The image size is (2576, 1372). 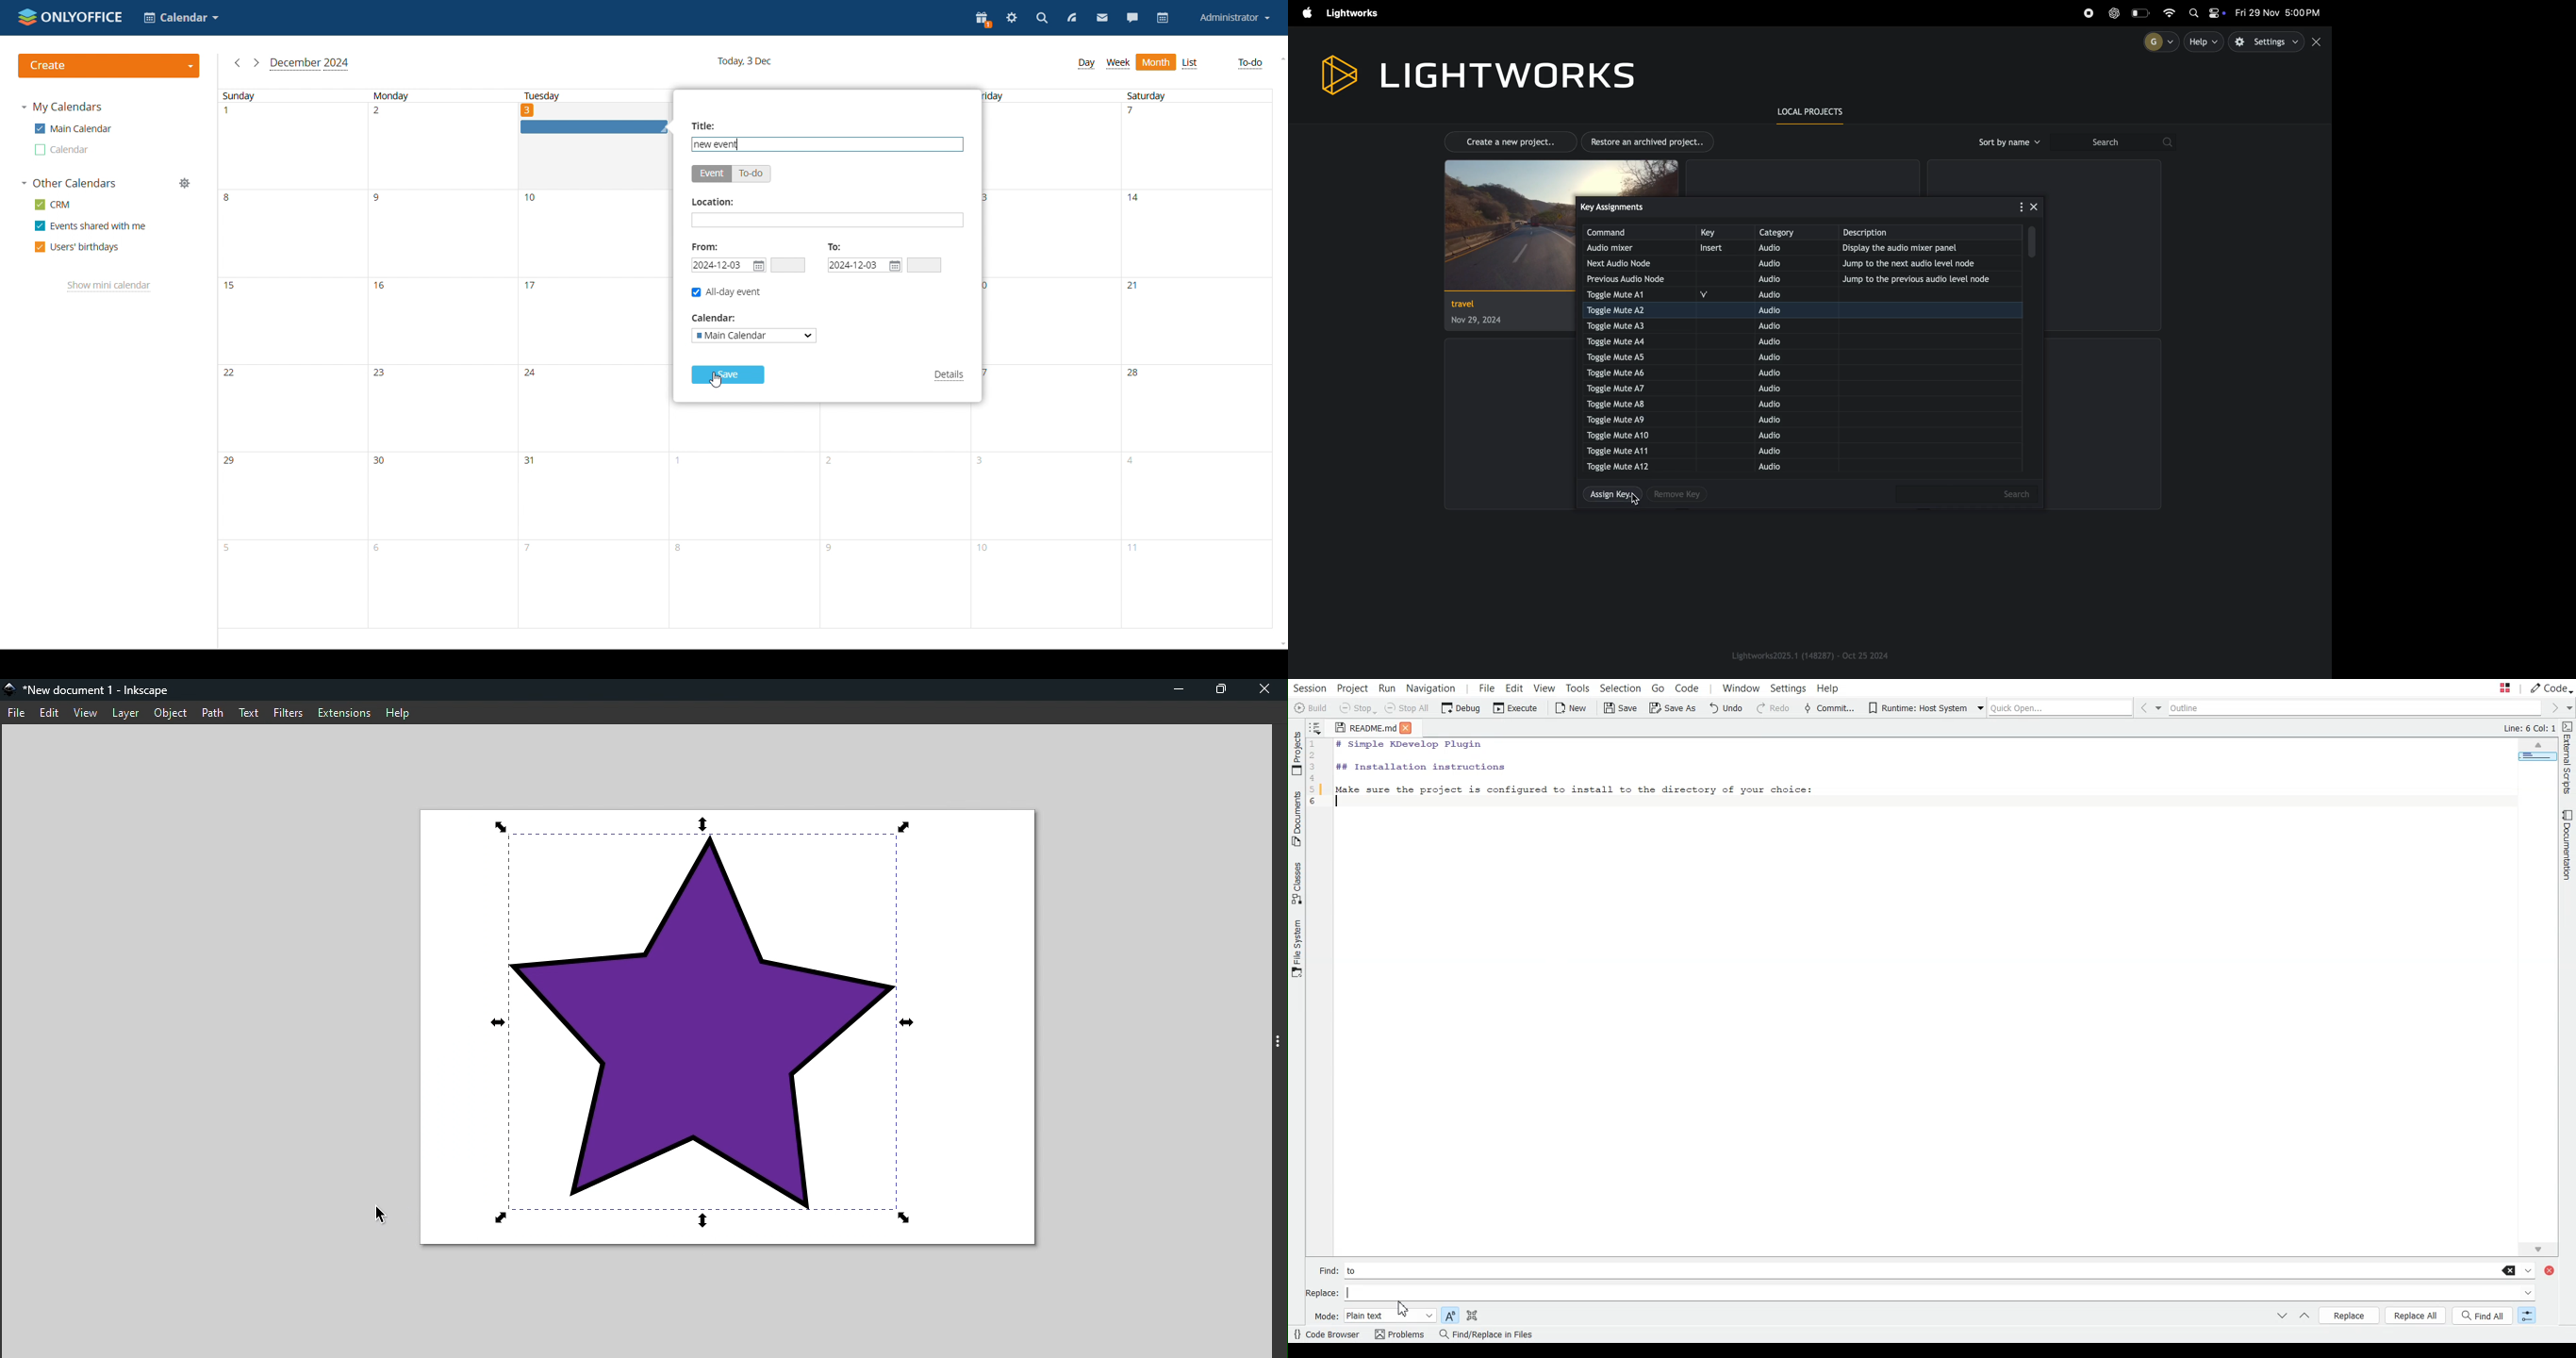 I want to click on main calendar, so click(x=72, y=128).